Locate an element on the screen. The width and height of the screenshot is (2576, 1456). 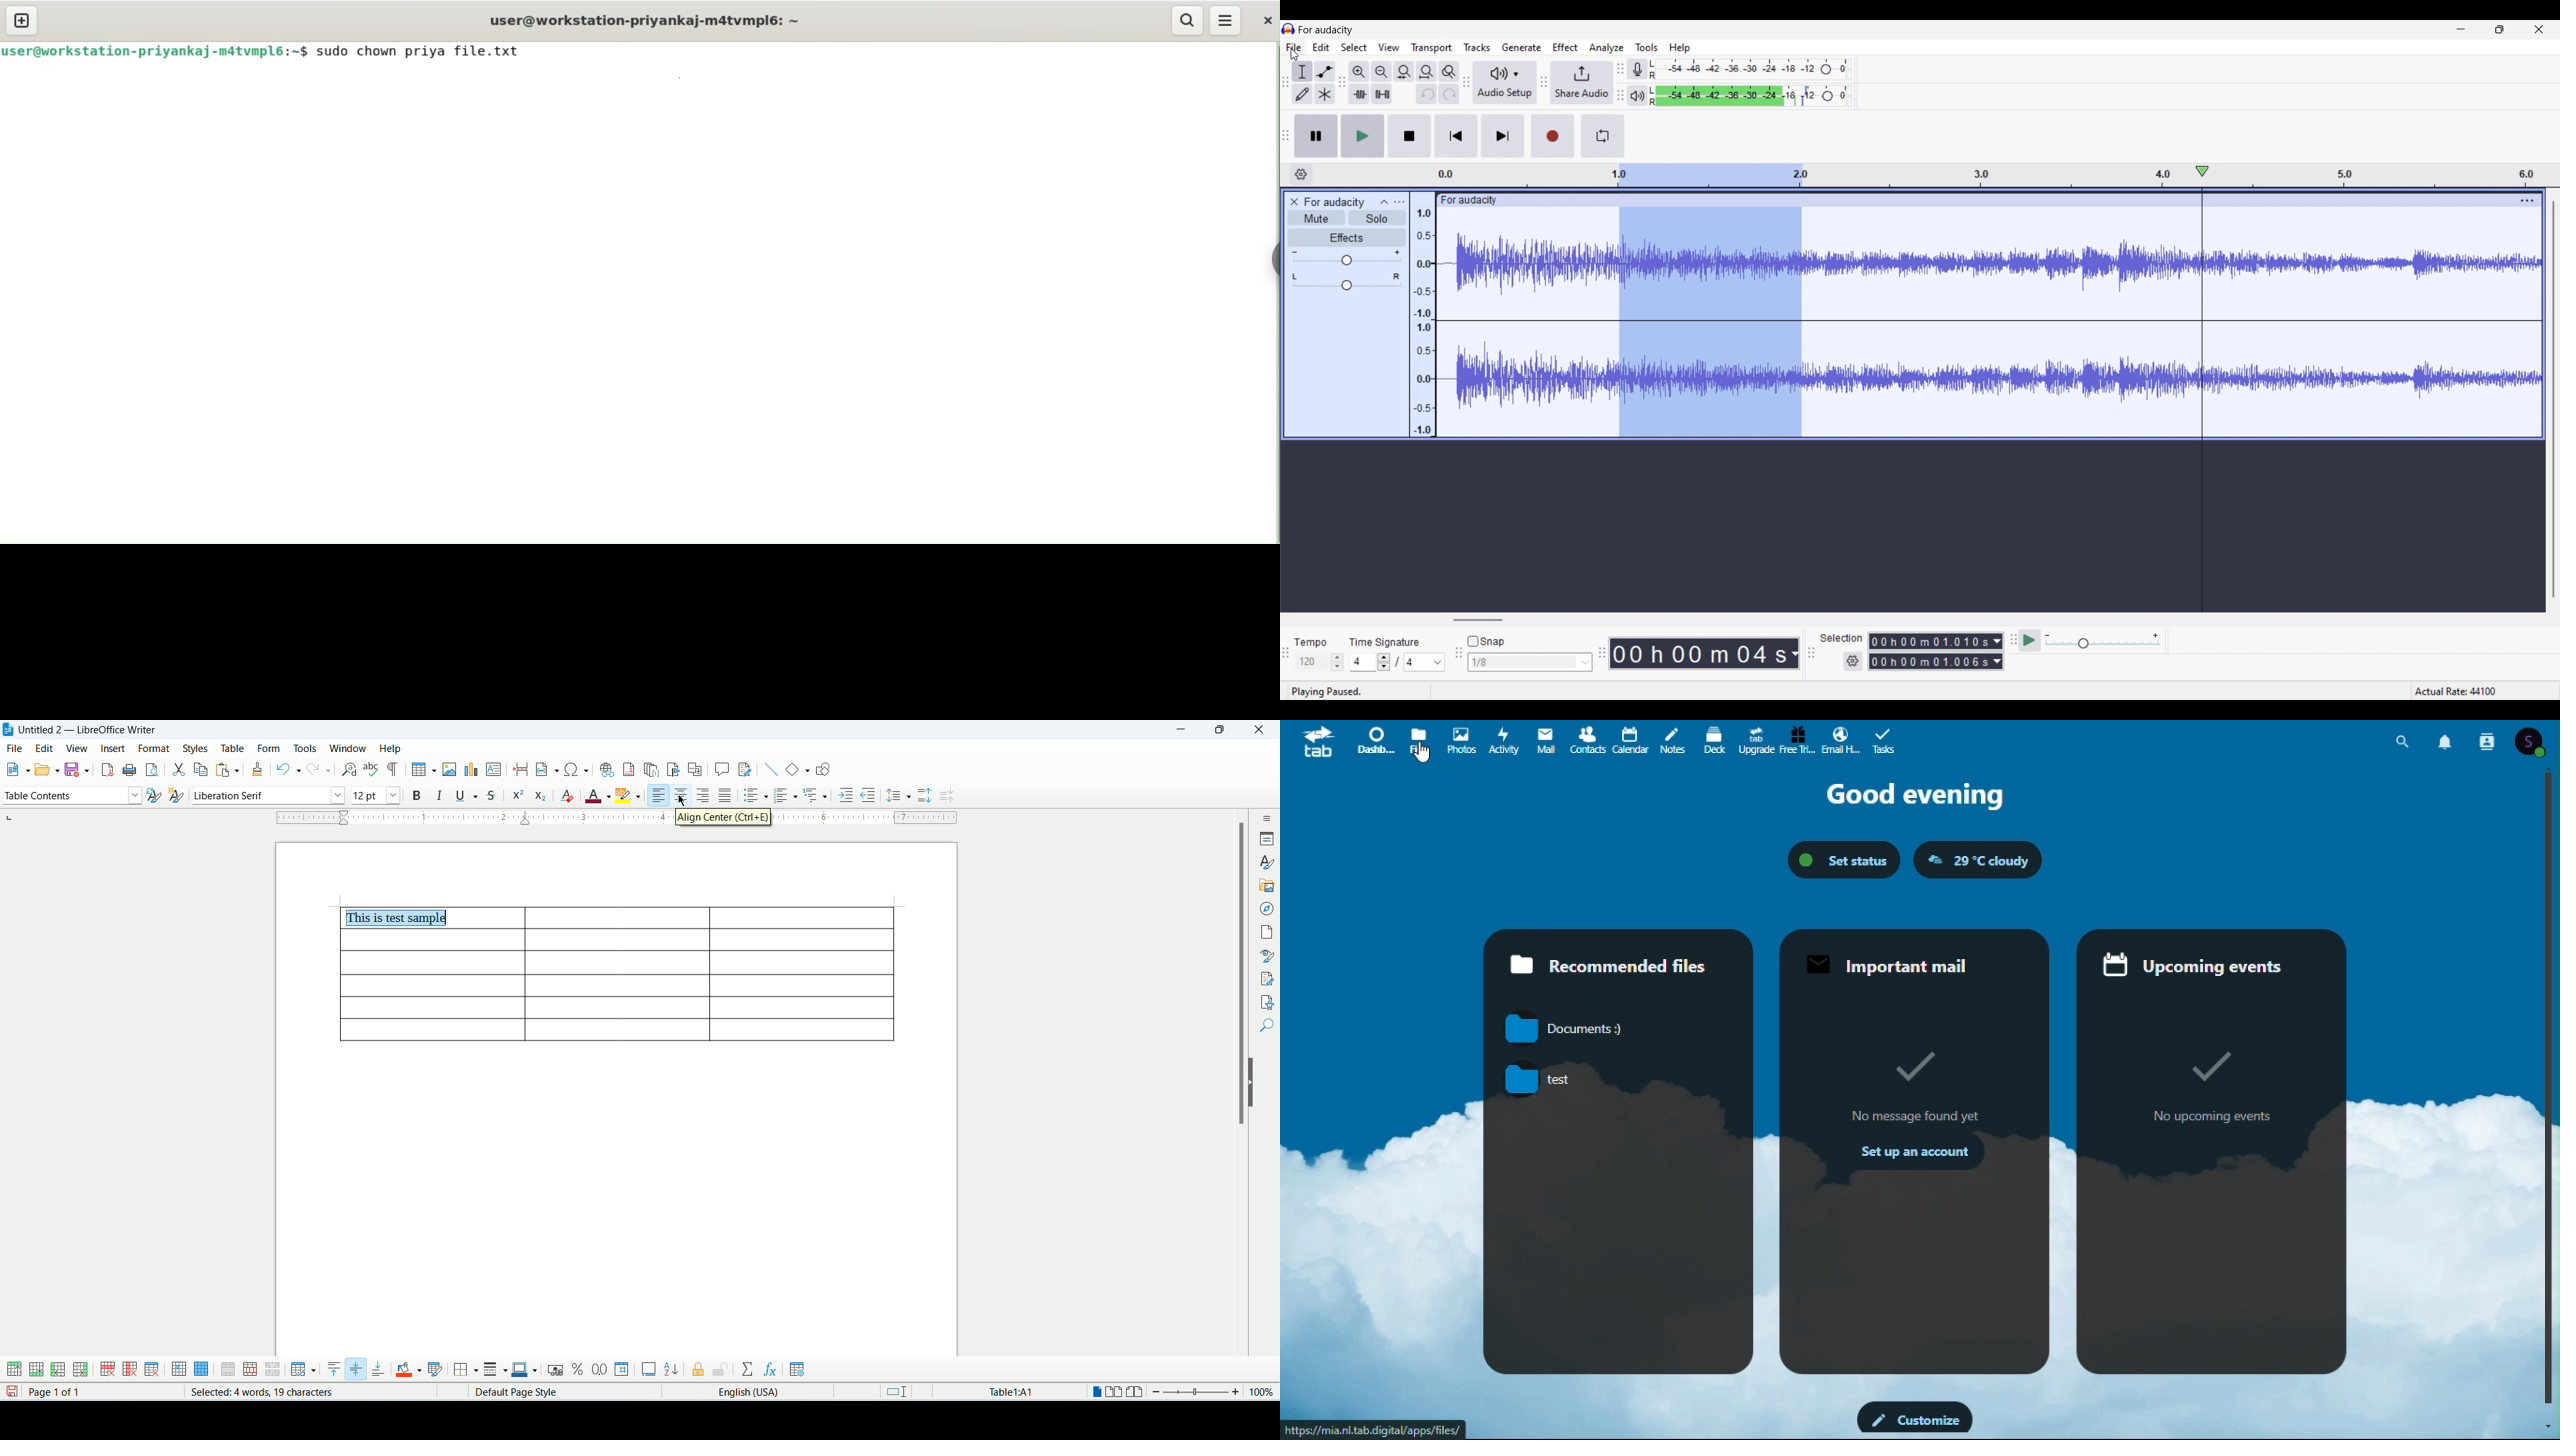
unordered list is located at coordinates (756, 795).